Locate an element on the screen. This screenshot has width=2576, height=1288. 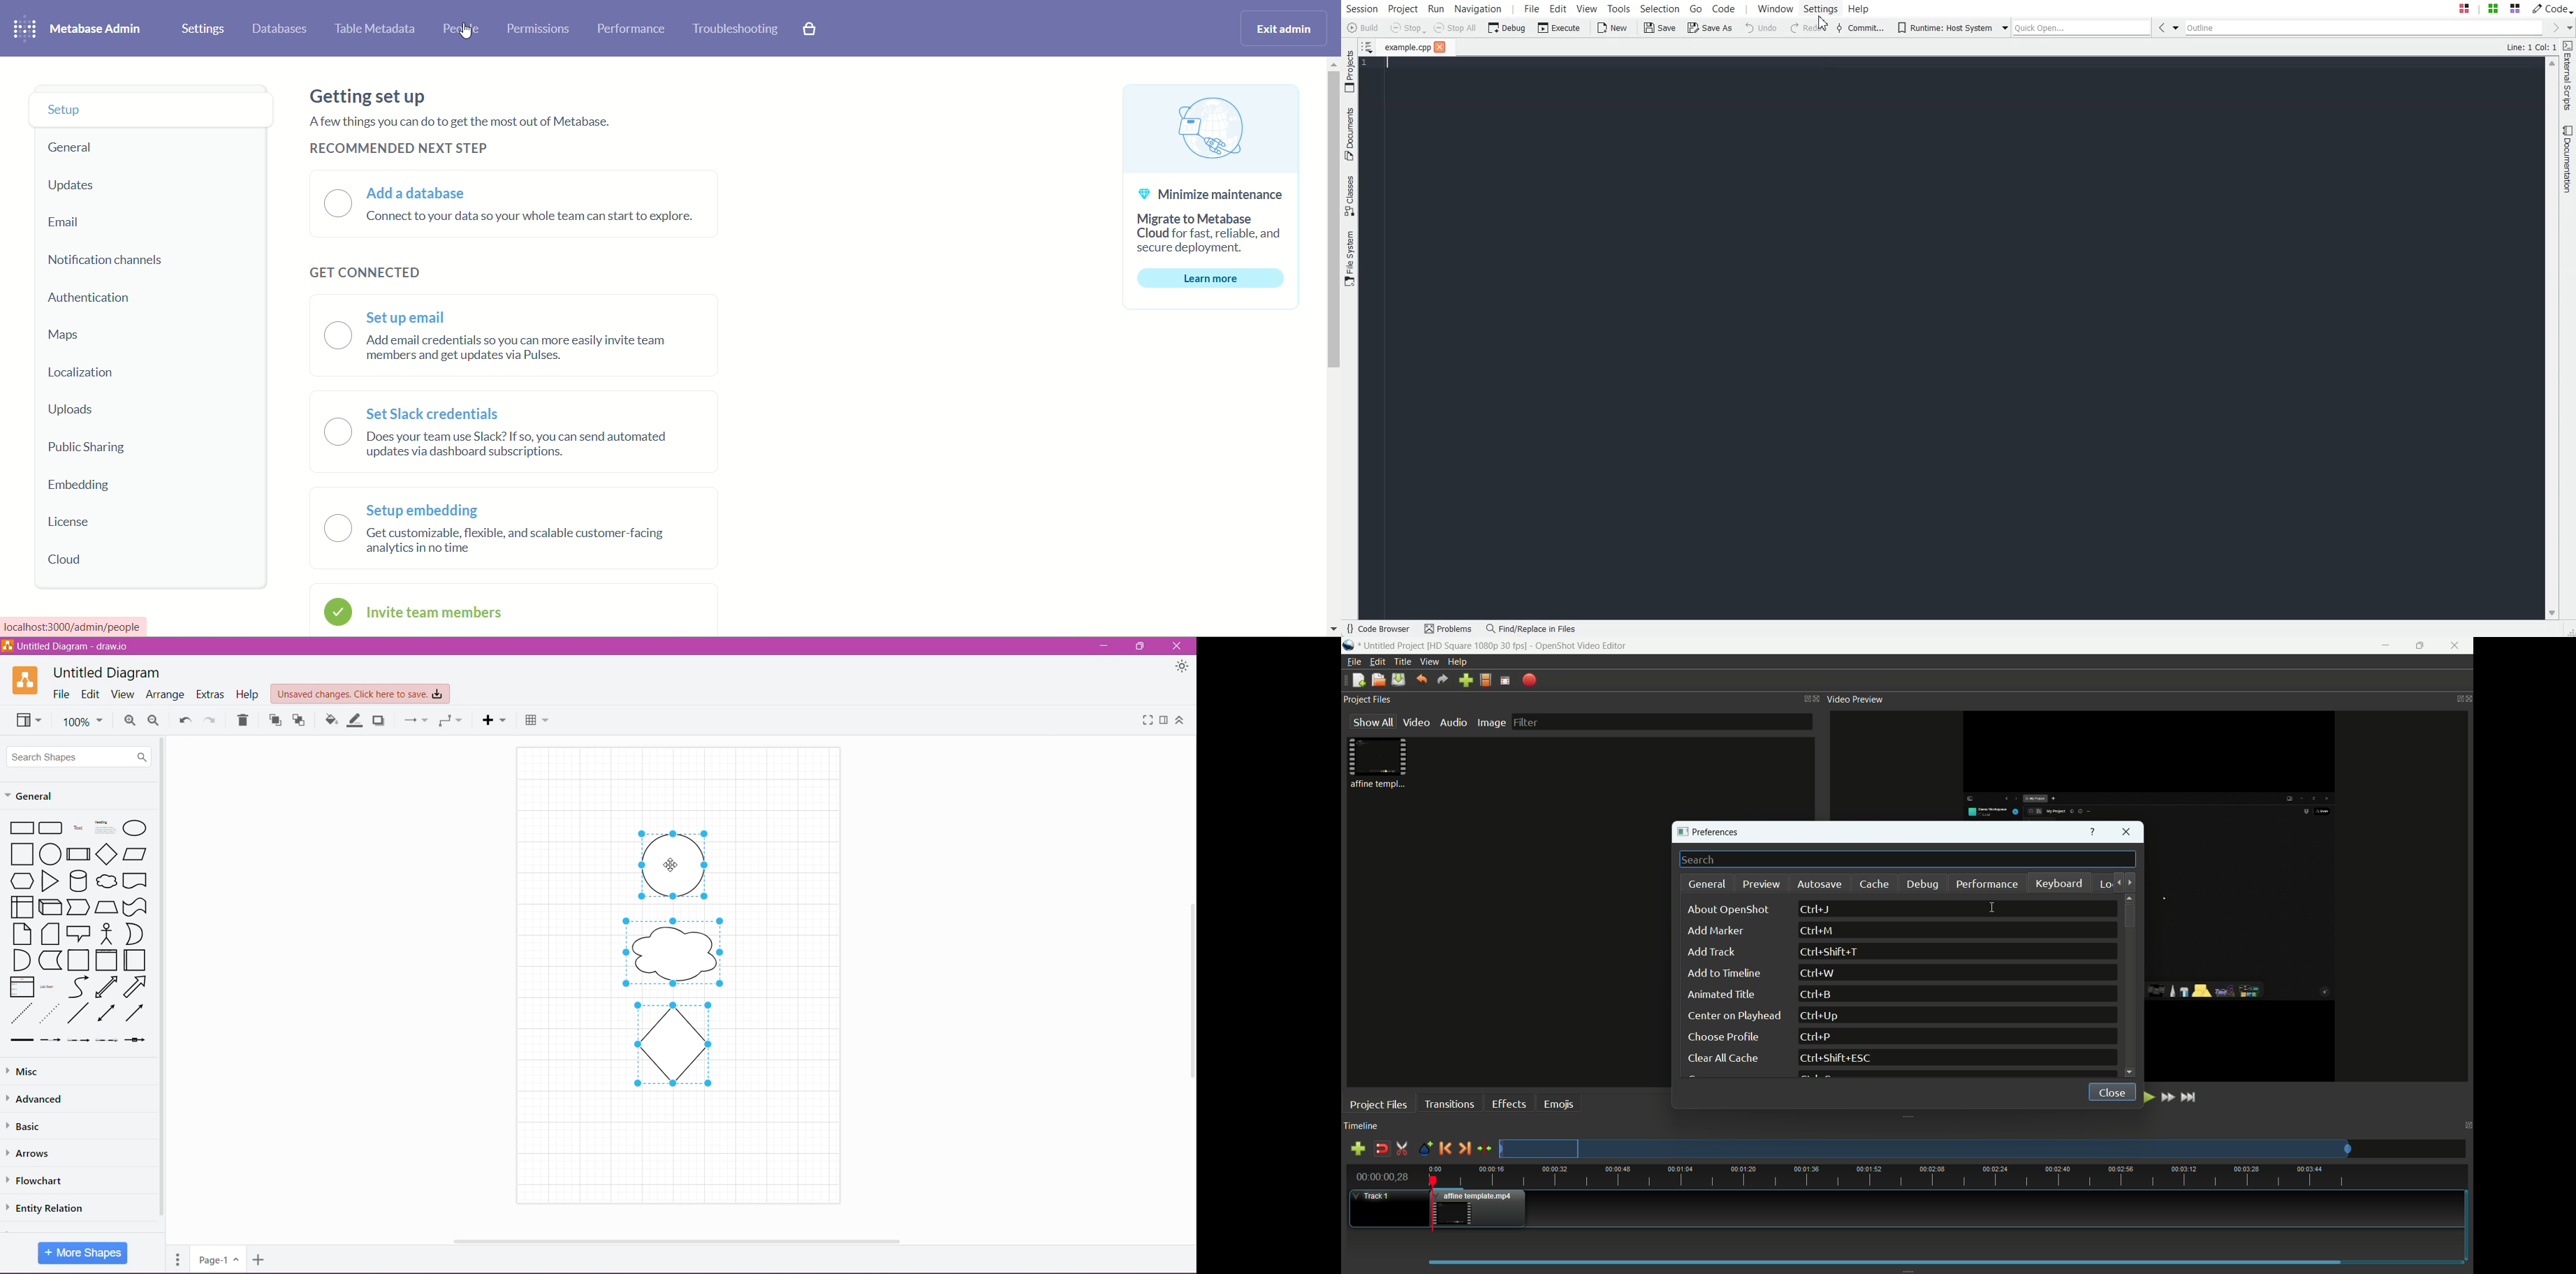
time is located at coordinates (1948, 1177).